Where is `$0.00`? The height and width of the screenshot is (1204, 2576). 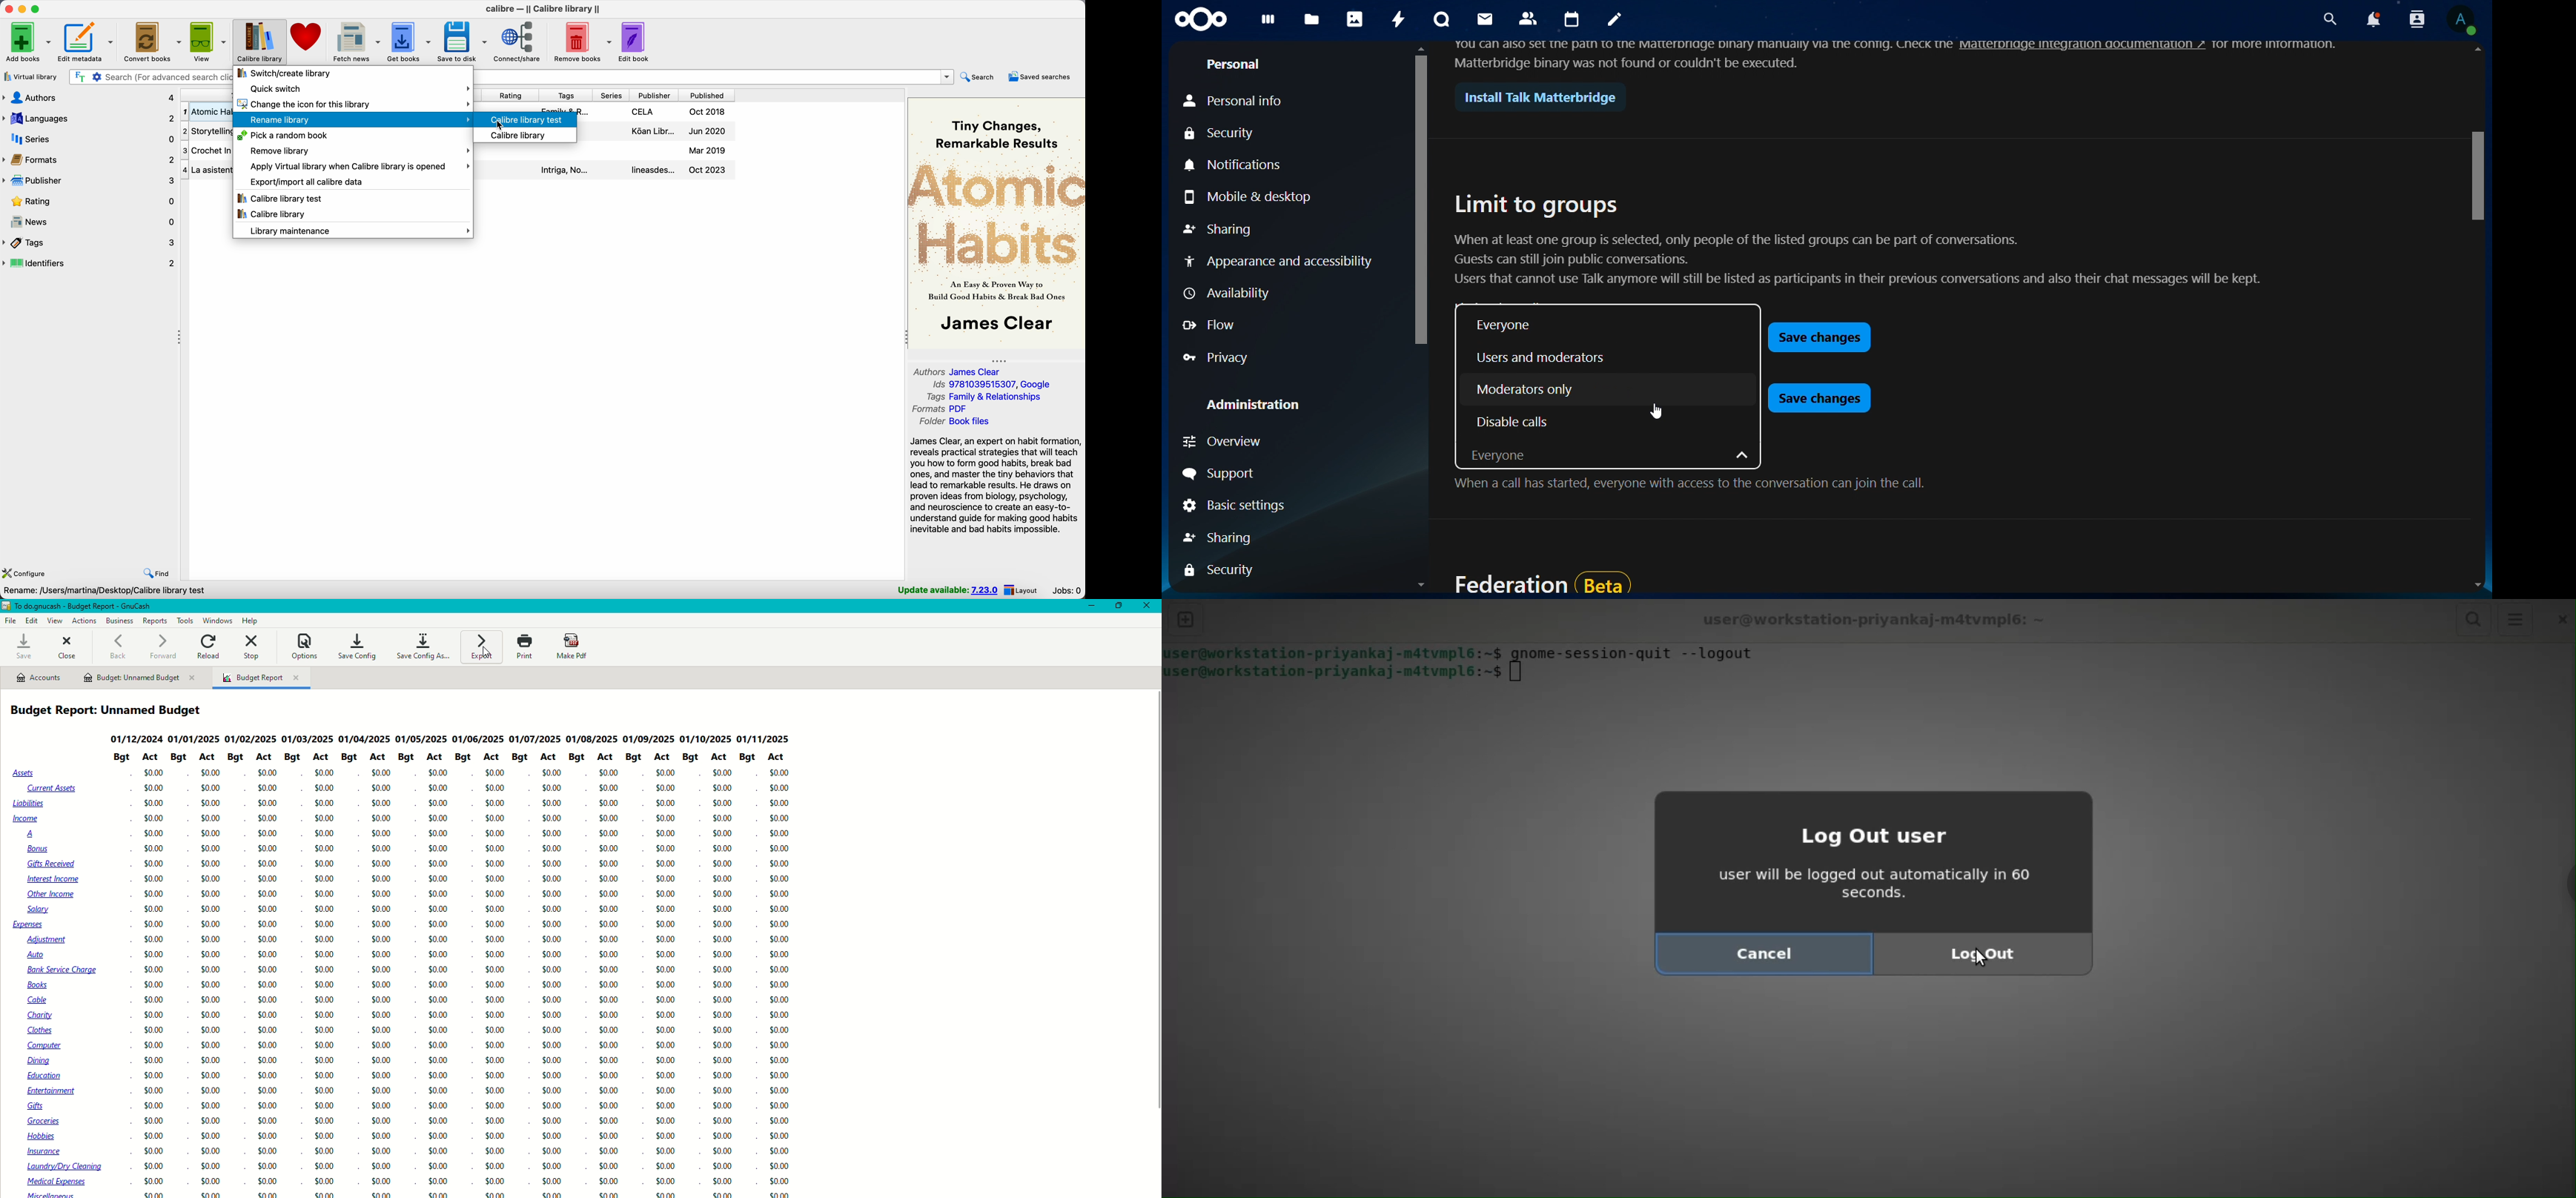 $0.00 is located at coordinates (382, 850).